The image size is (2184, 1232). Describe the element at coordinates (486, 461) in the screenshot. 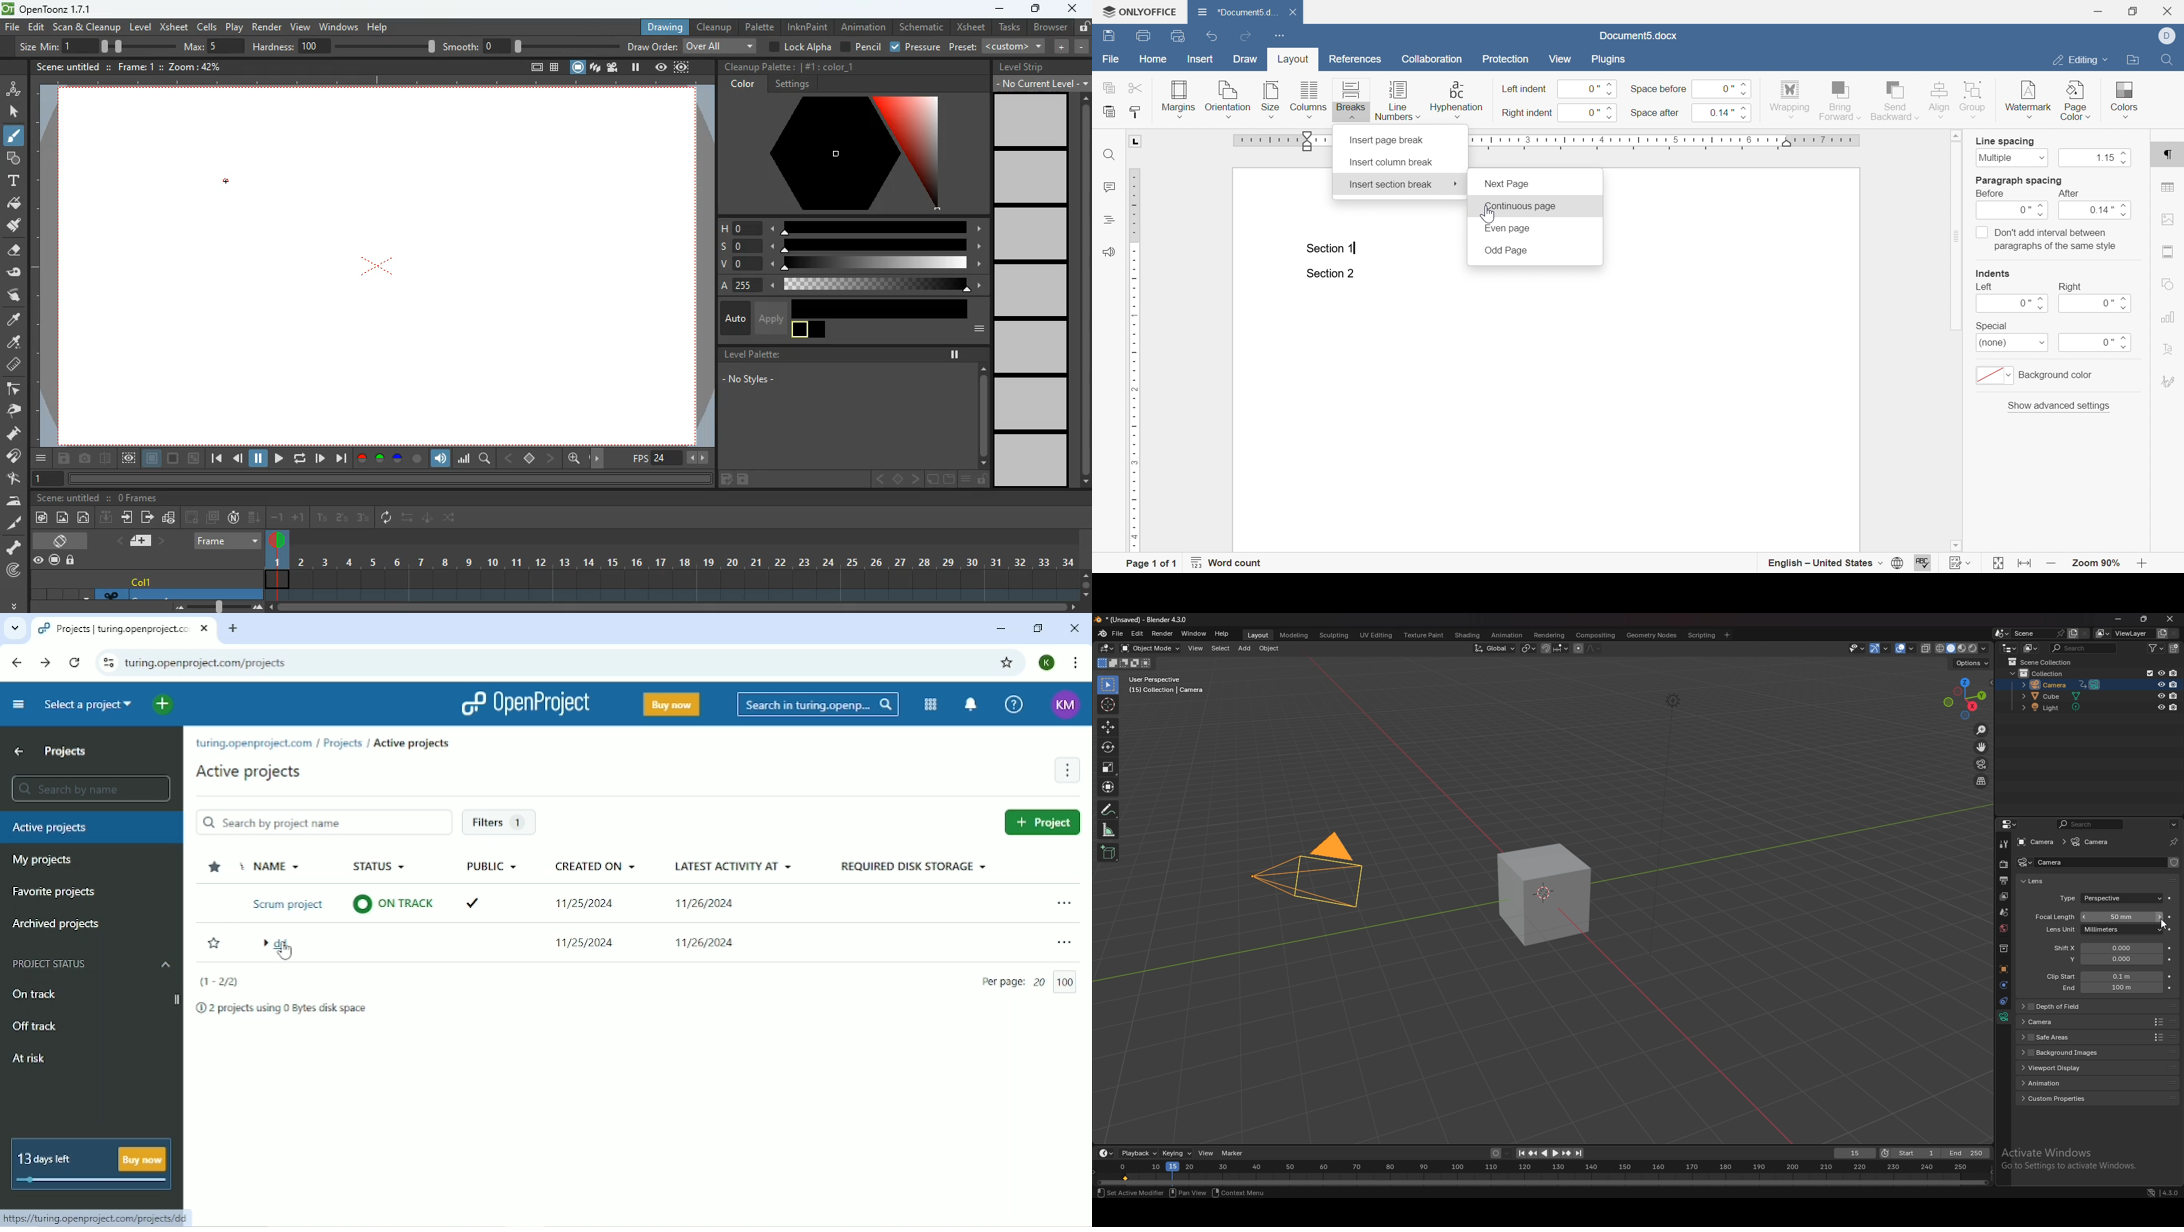

I see `search` at that location.